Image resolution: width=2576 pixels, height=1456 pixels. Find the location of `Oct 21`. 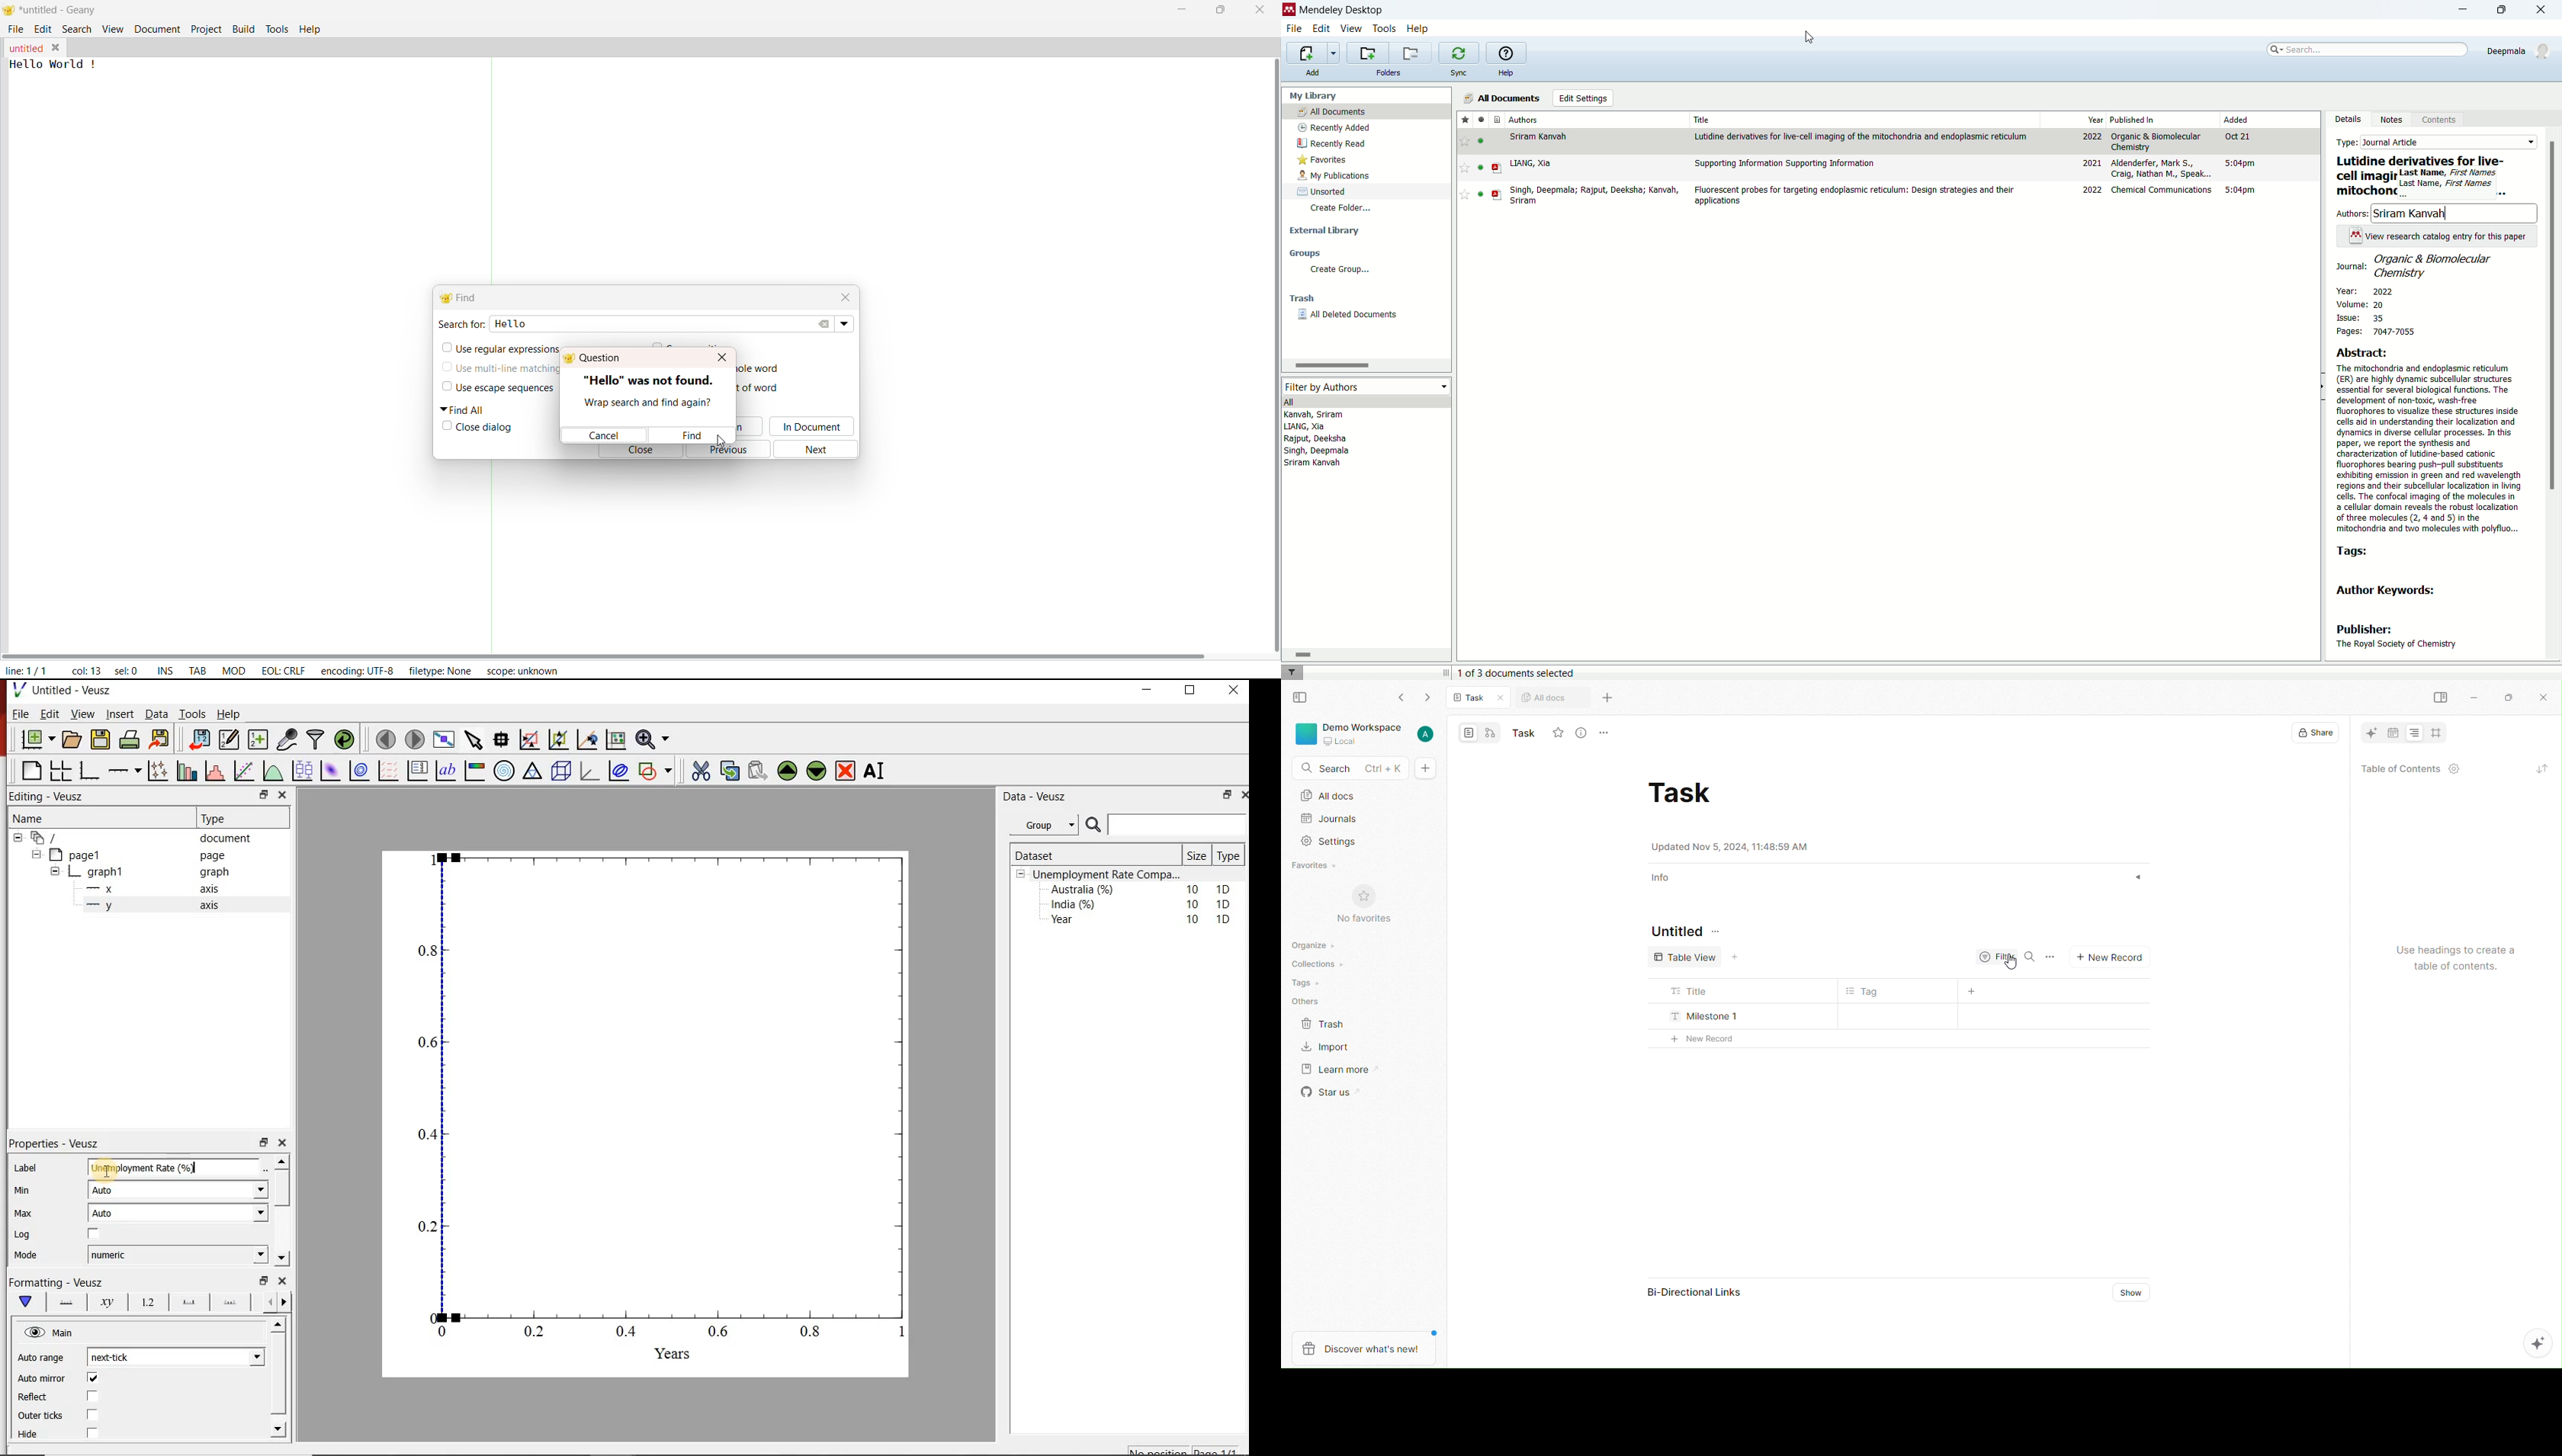

Oct 21 is located at coordinates (2241, 138).